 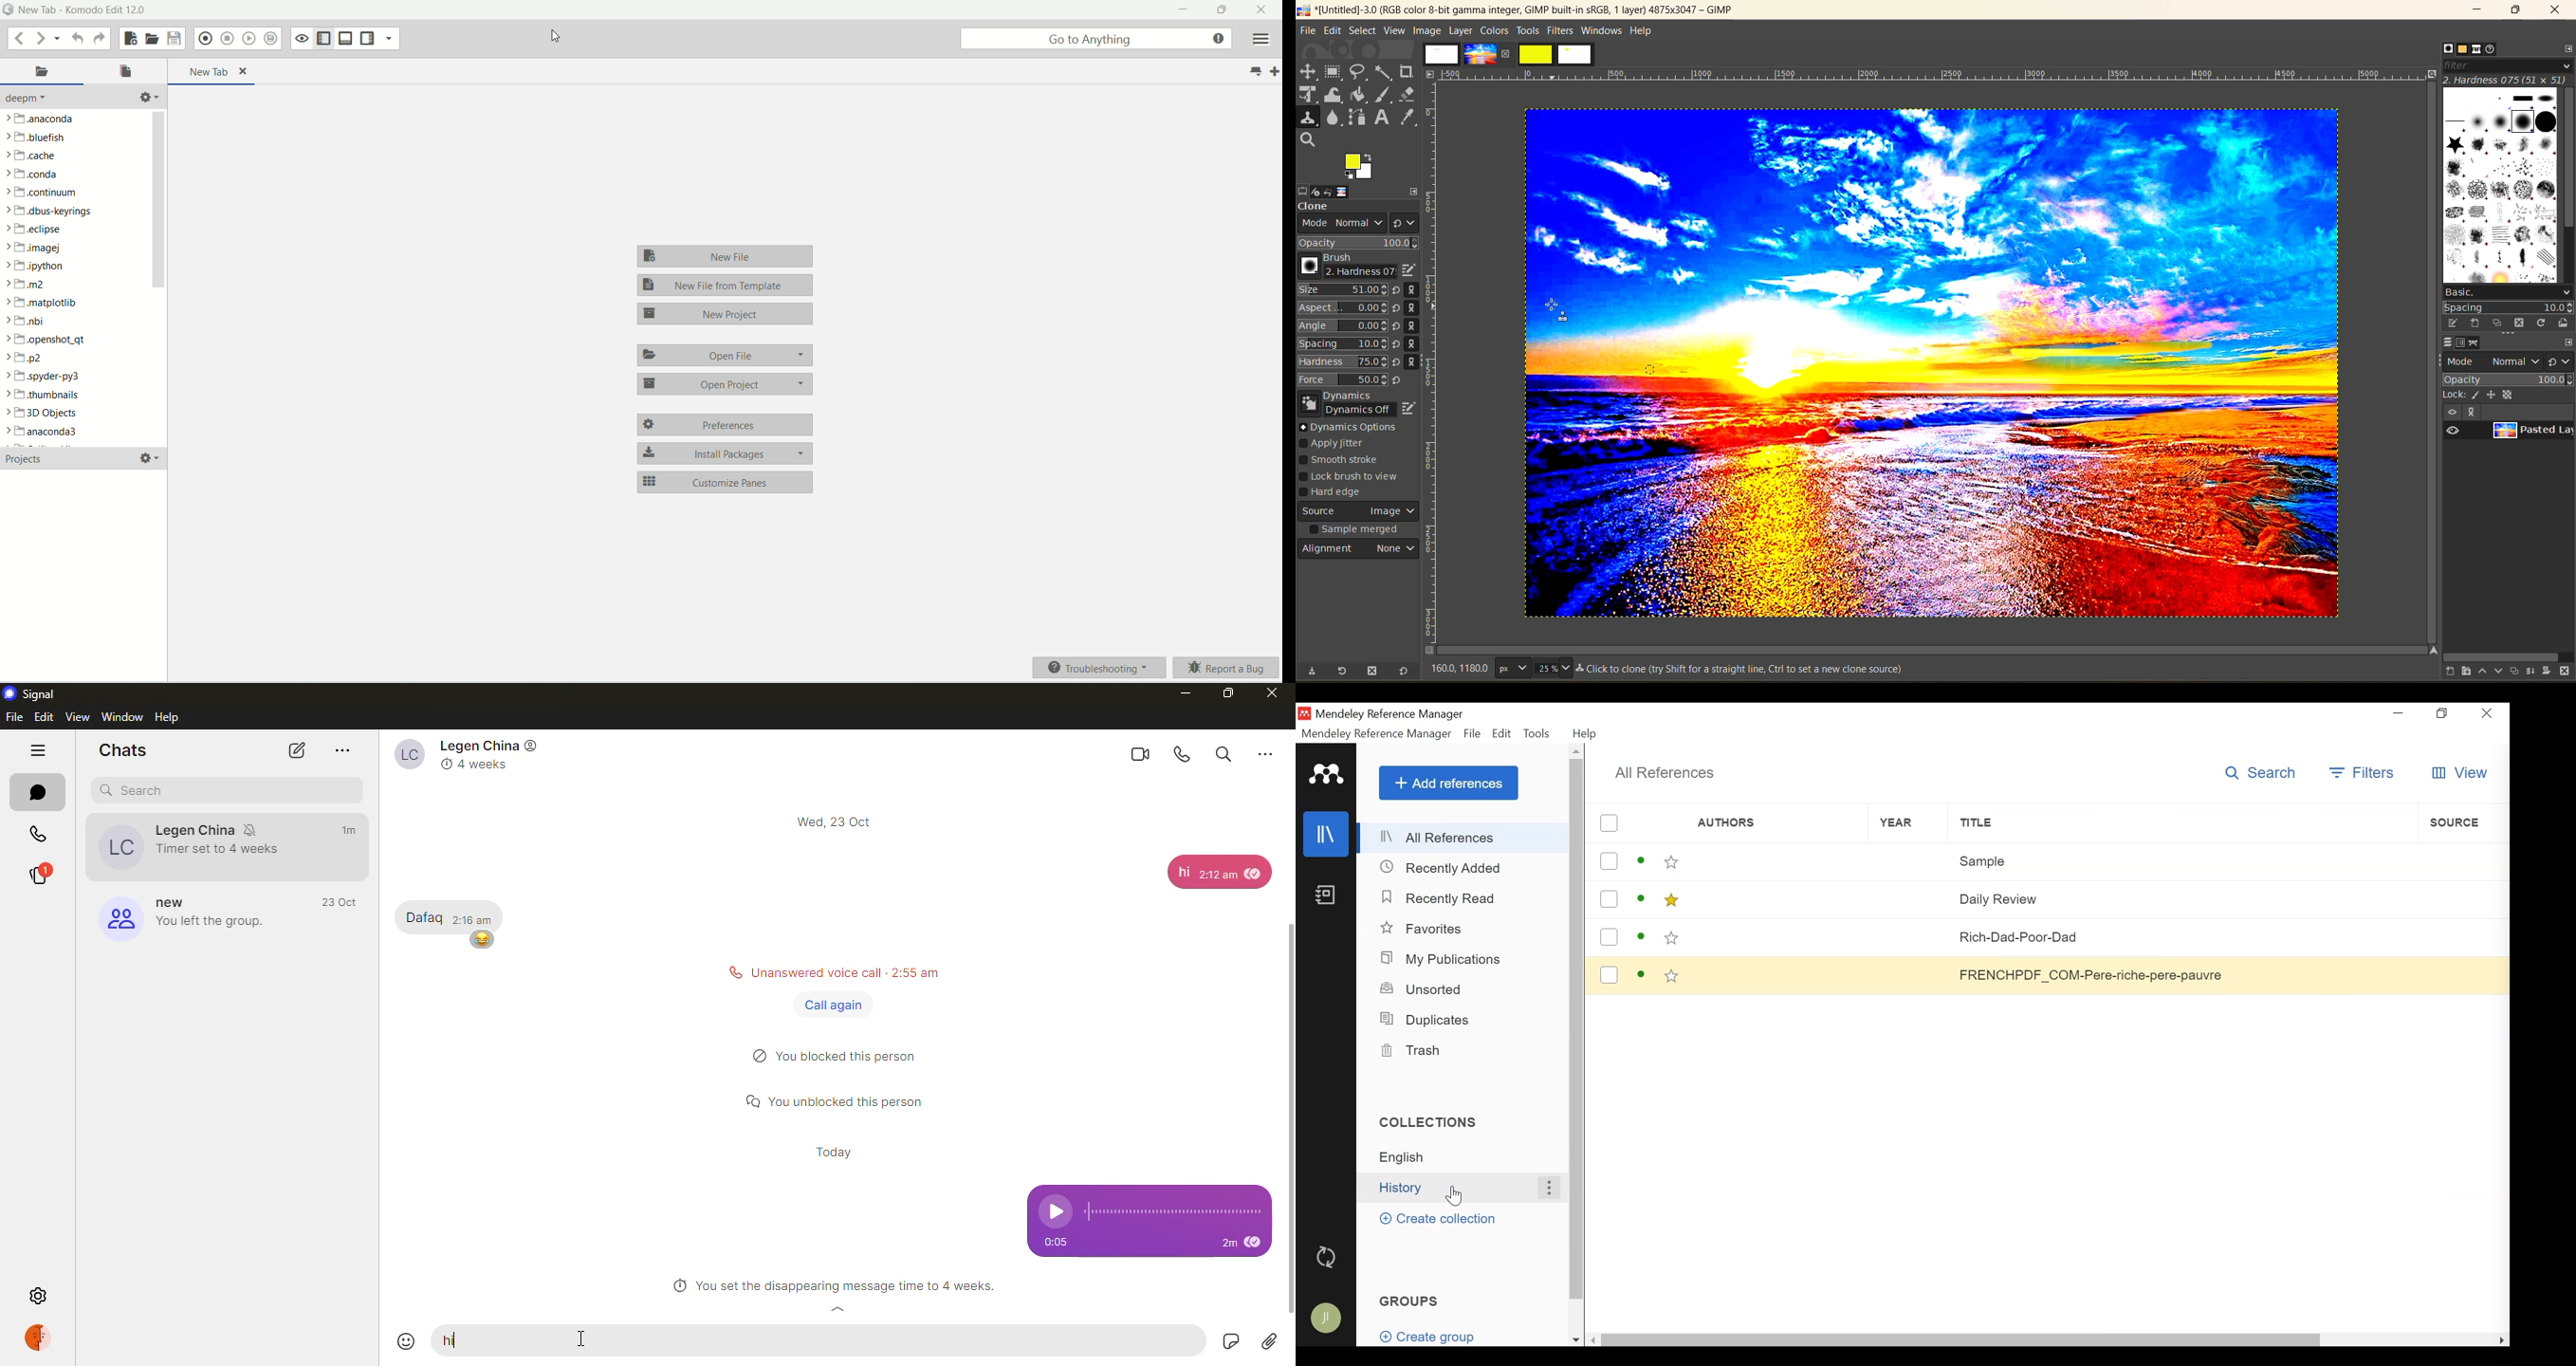 What do you see at coordinates (1327, 775) in the screenshot?
I see `Mendeley logo` at bounding box center [1327, 775].